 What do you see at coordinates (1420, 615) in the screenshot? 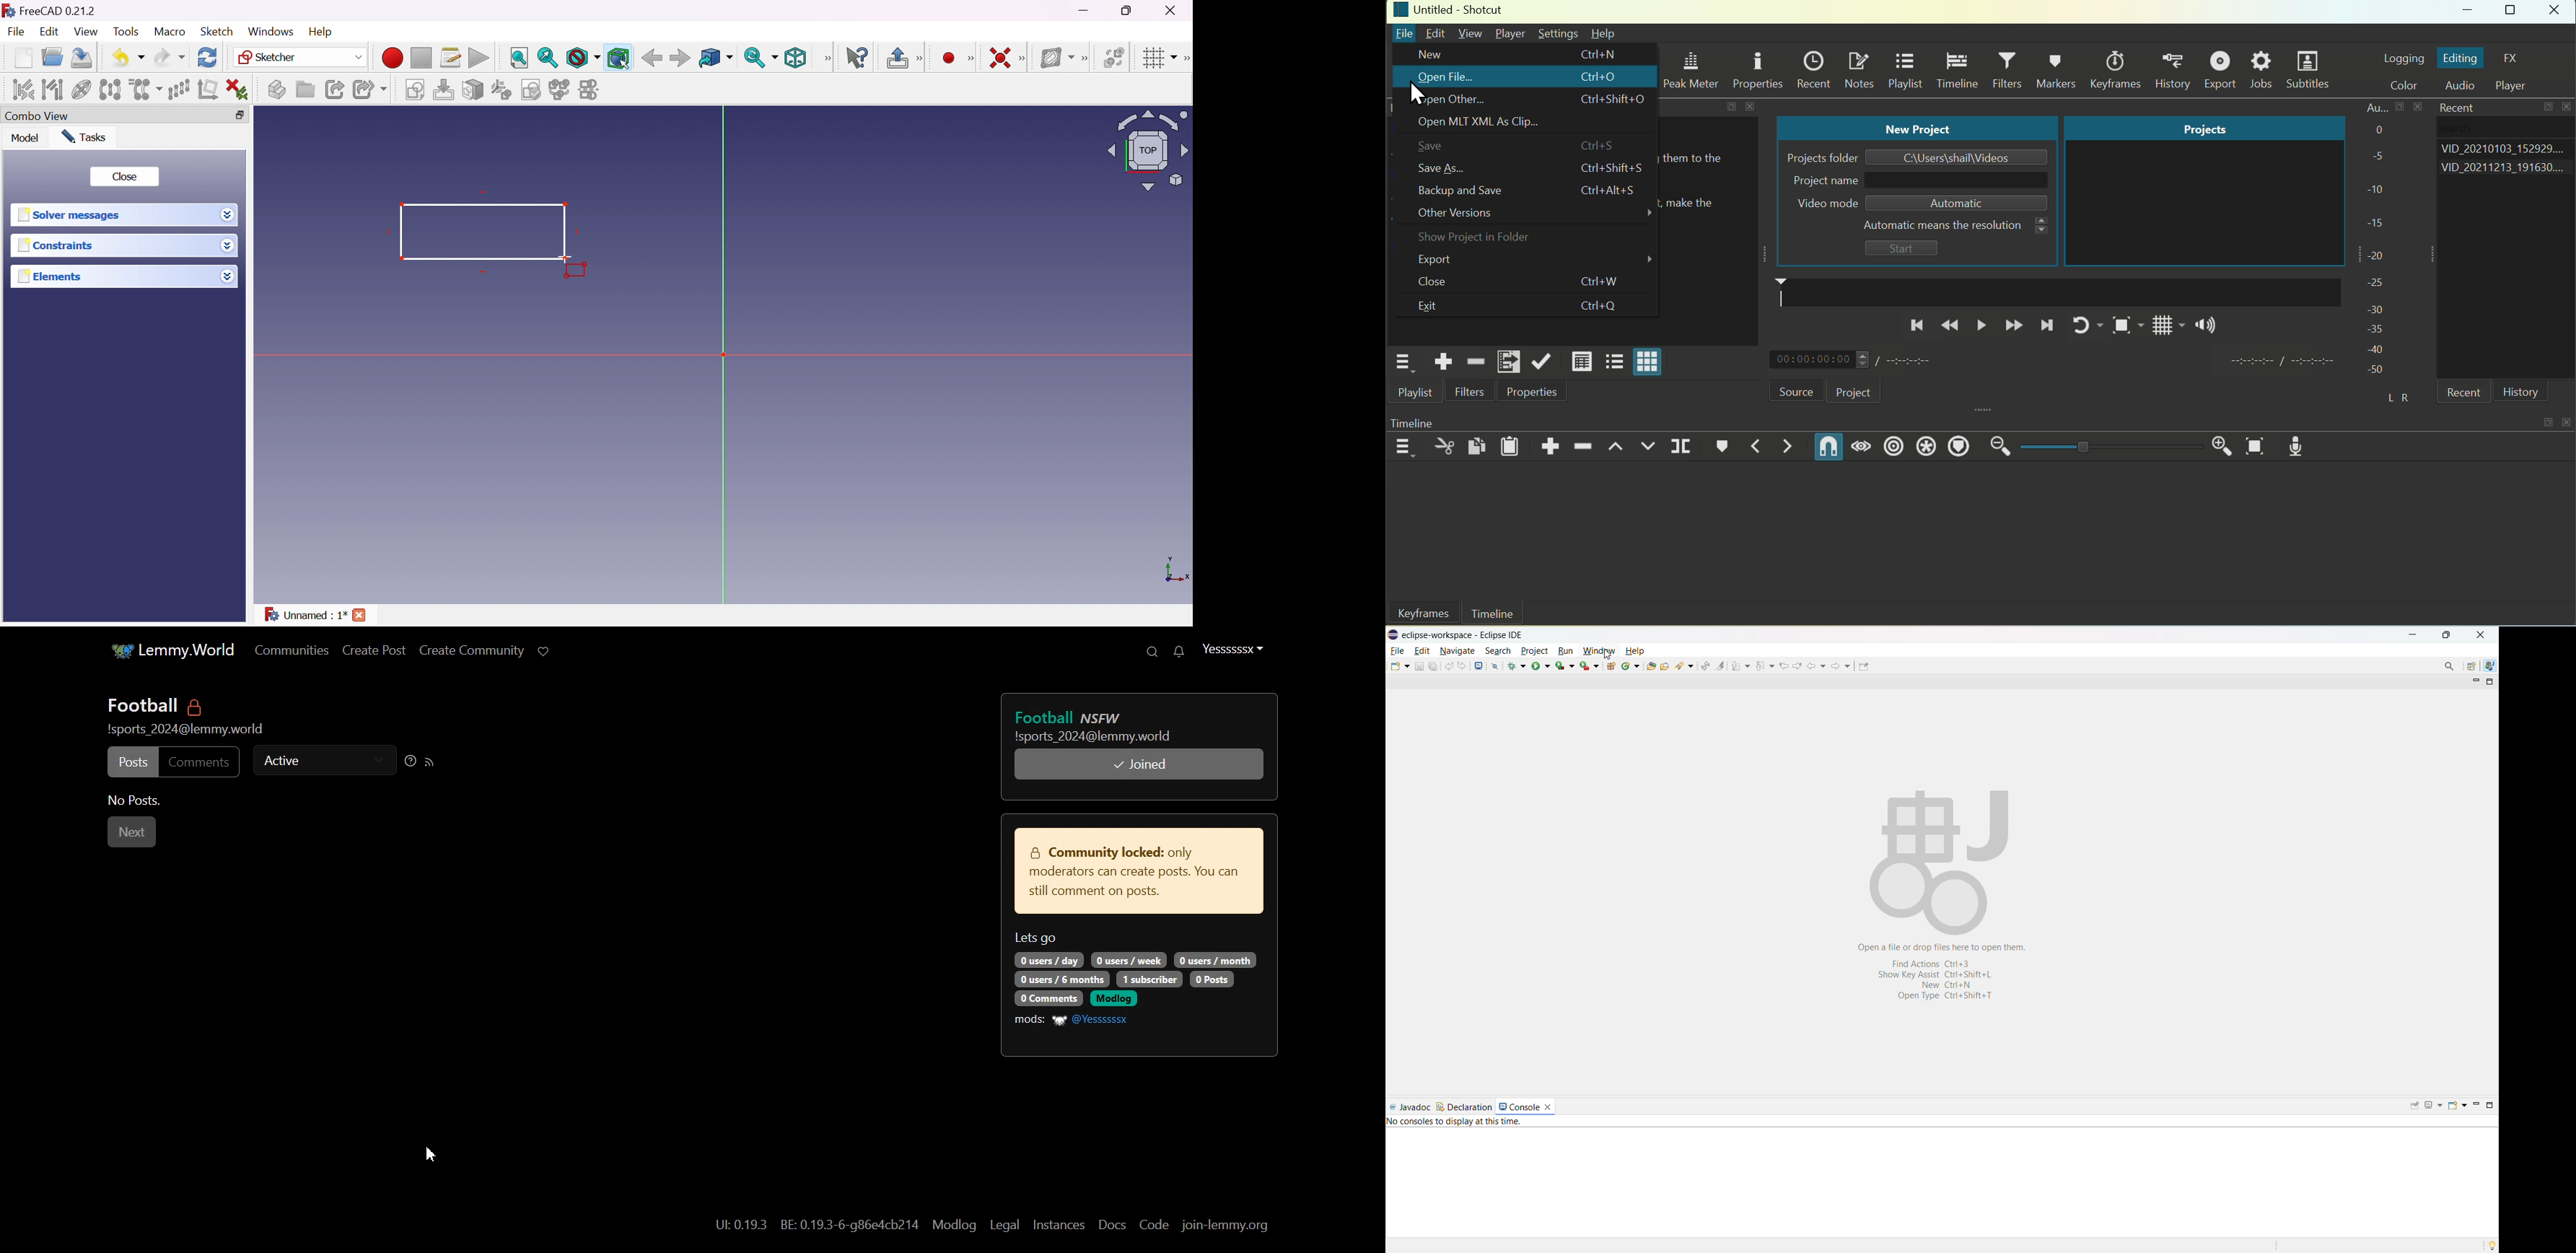
I see `Keyframes` at bounding box center [1420, 615].